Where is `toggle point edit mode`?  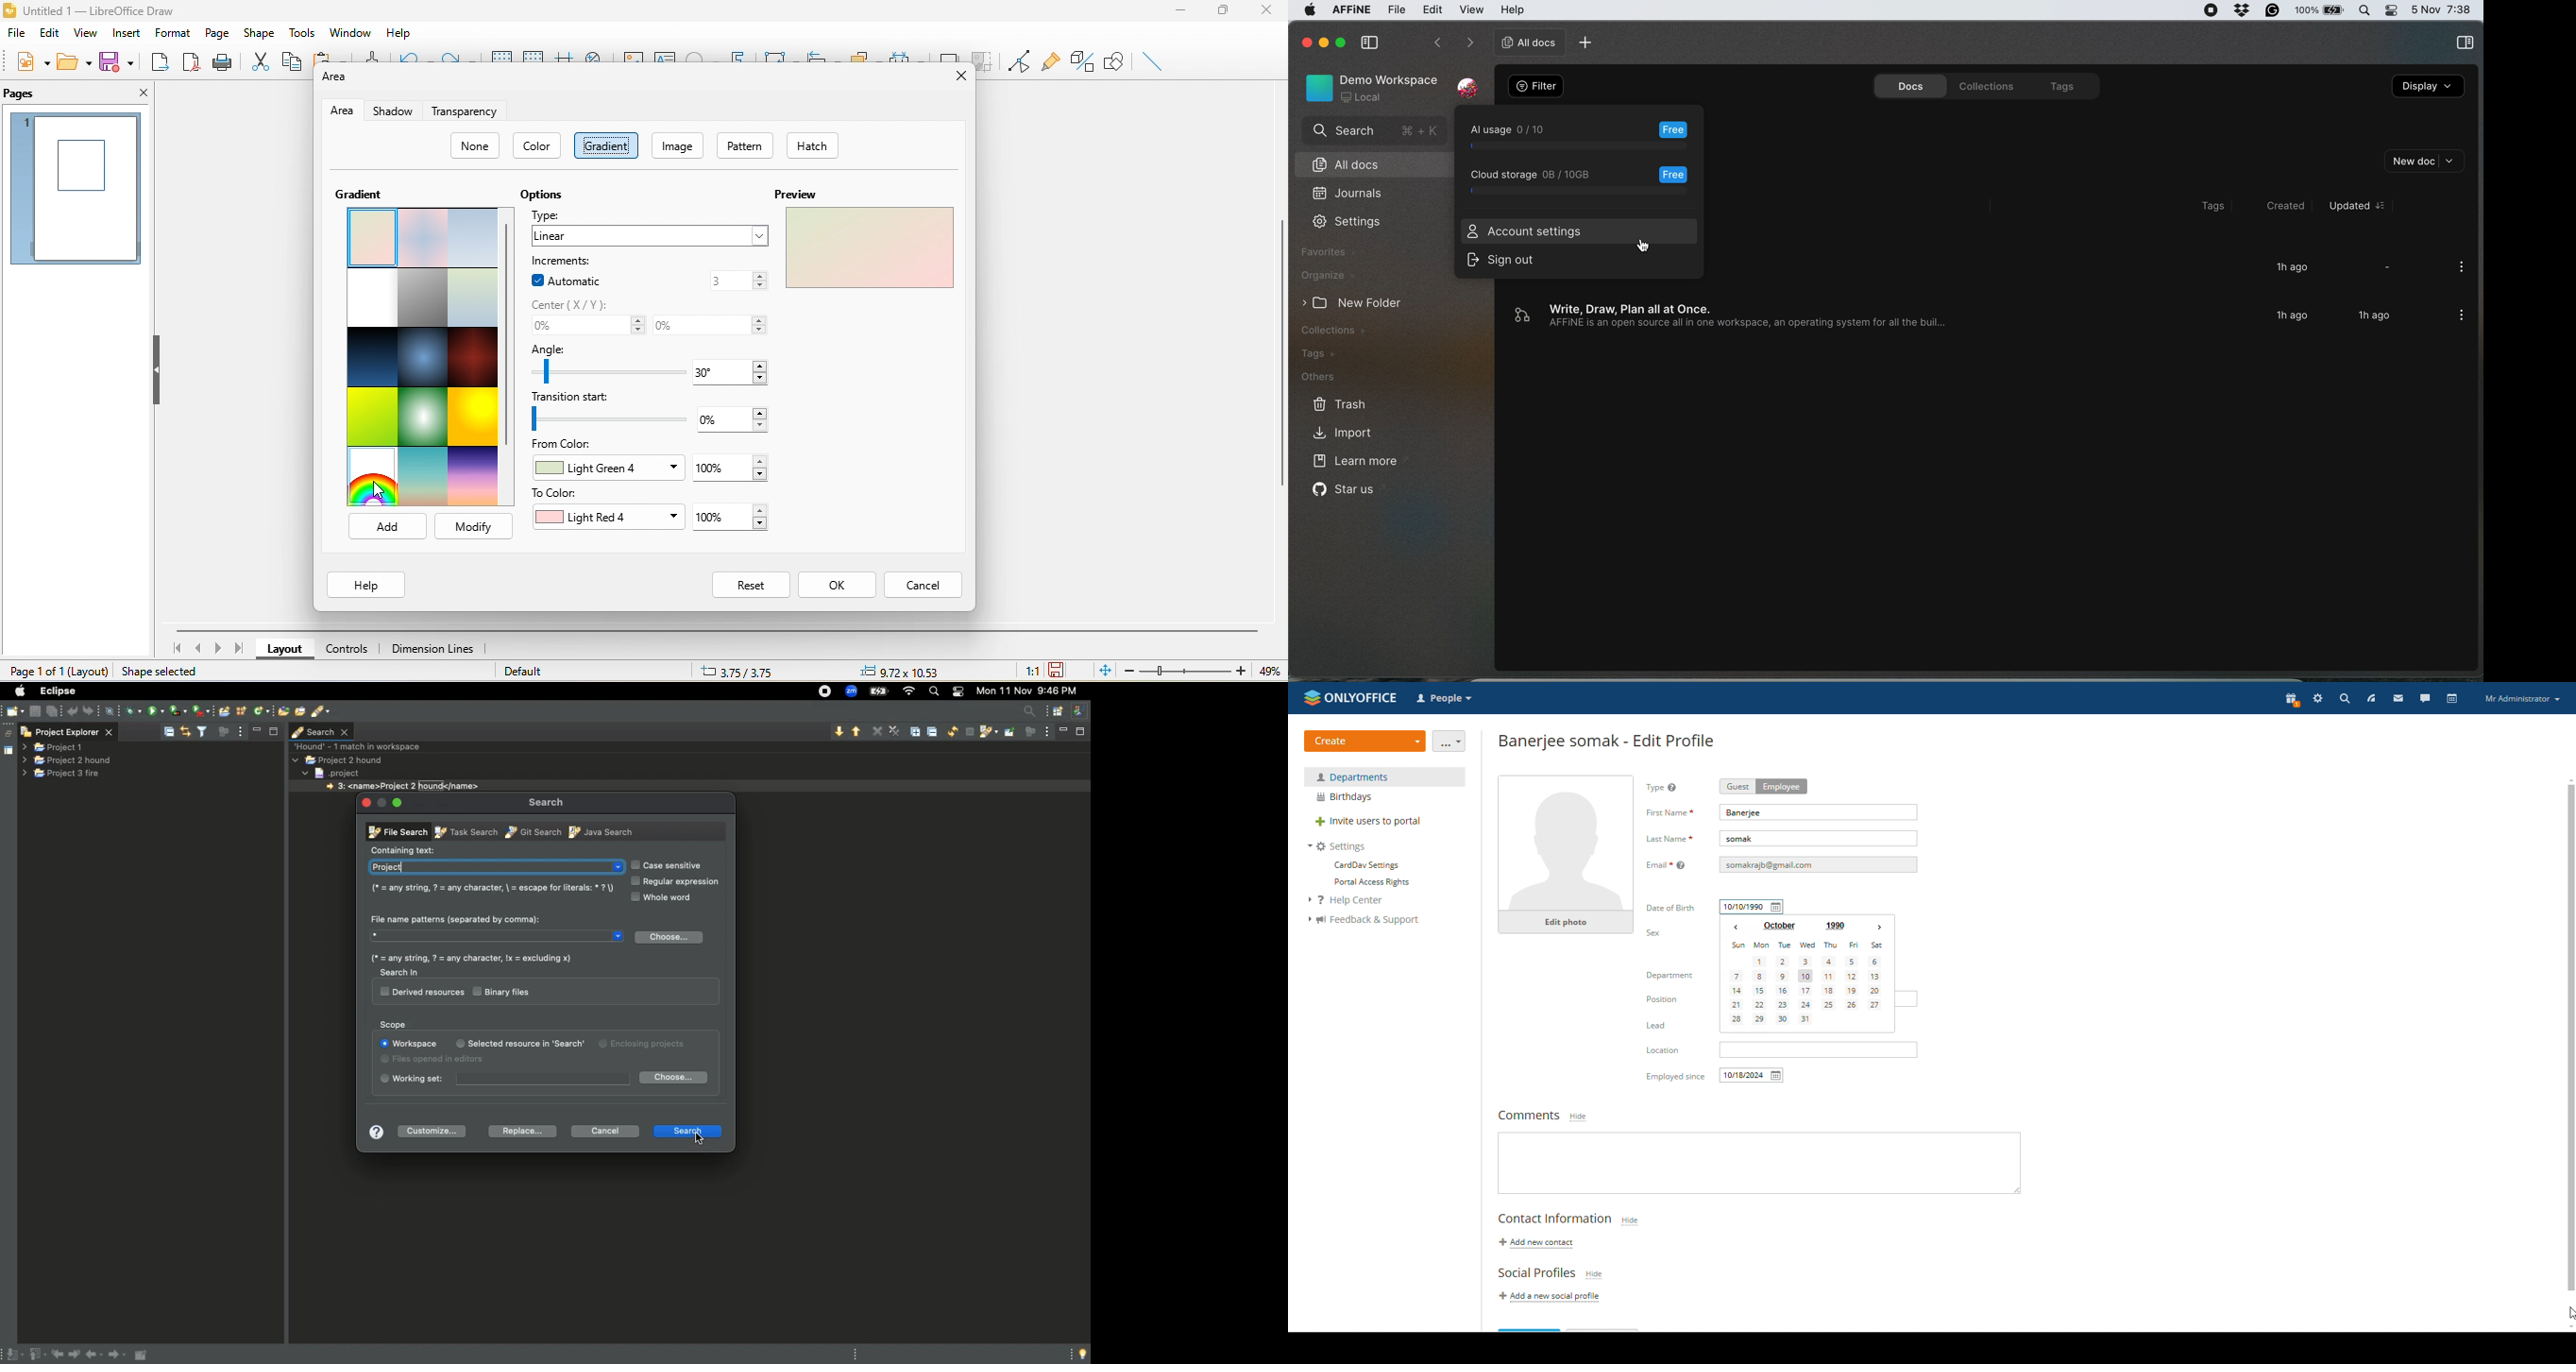
toggle point edit mode is located at coordinates (1020, 60).